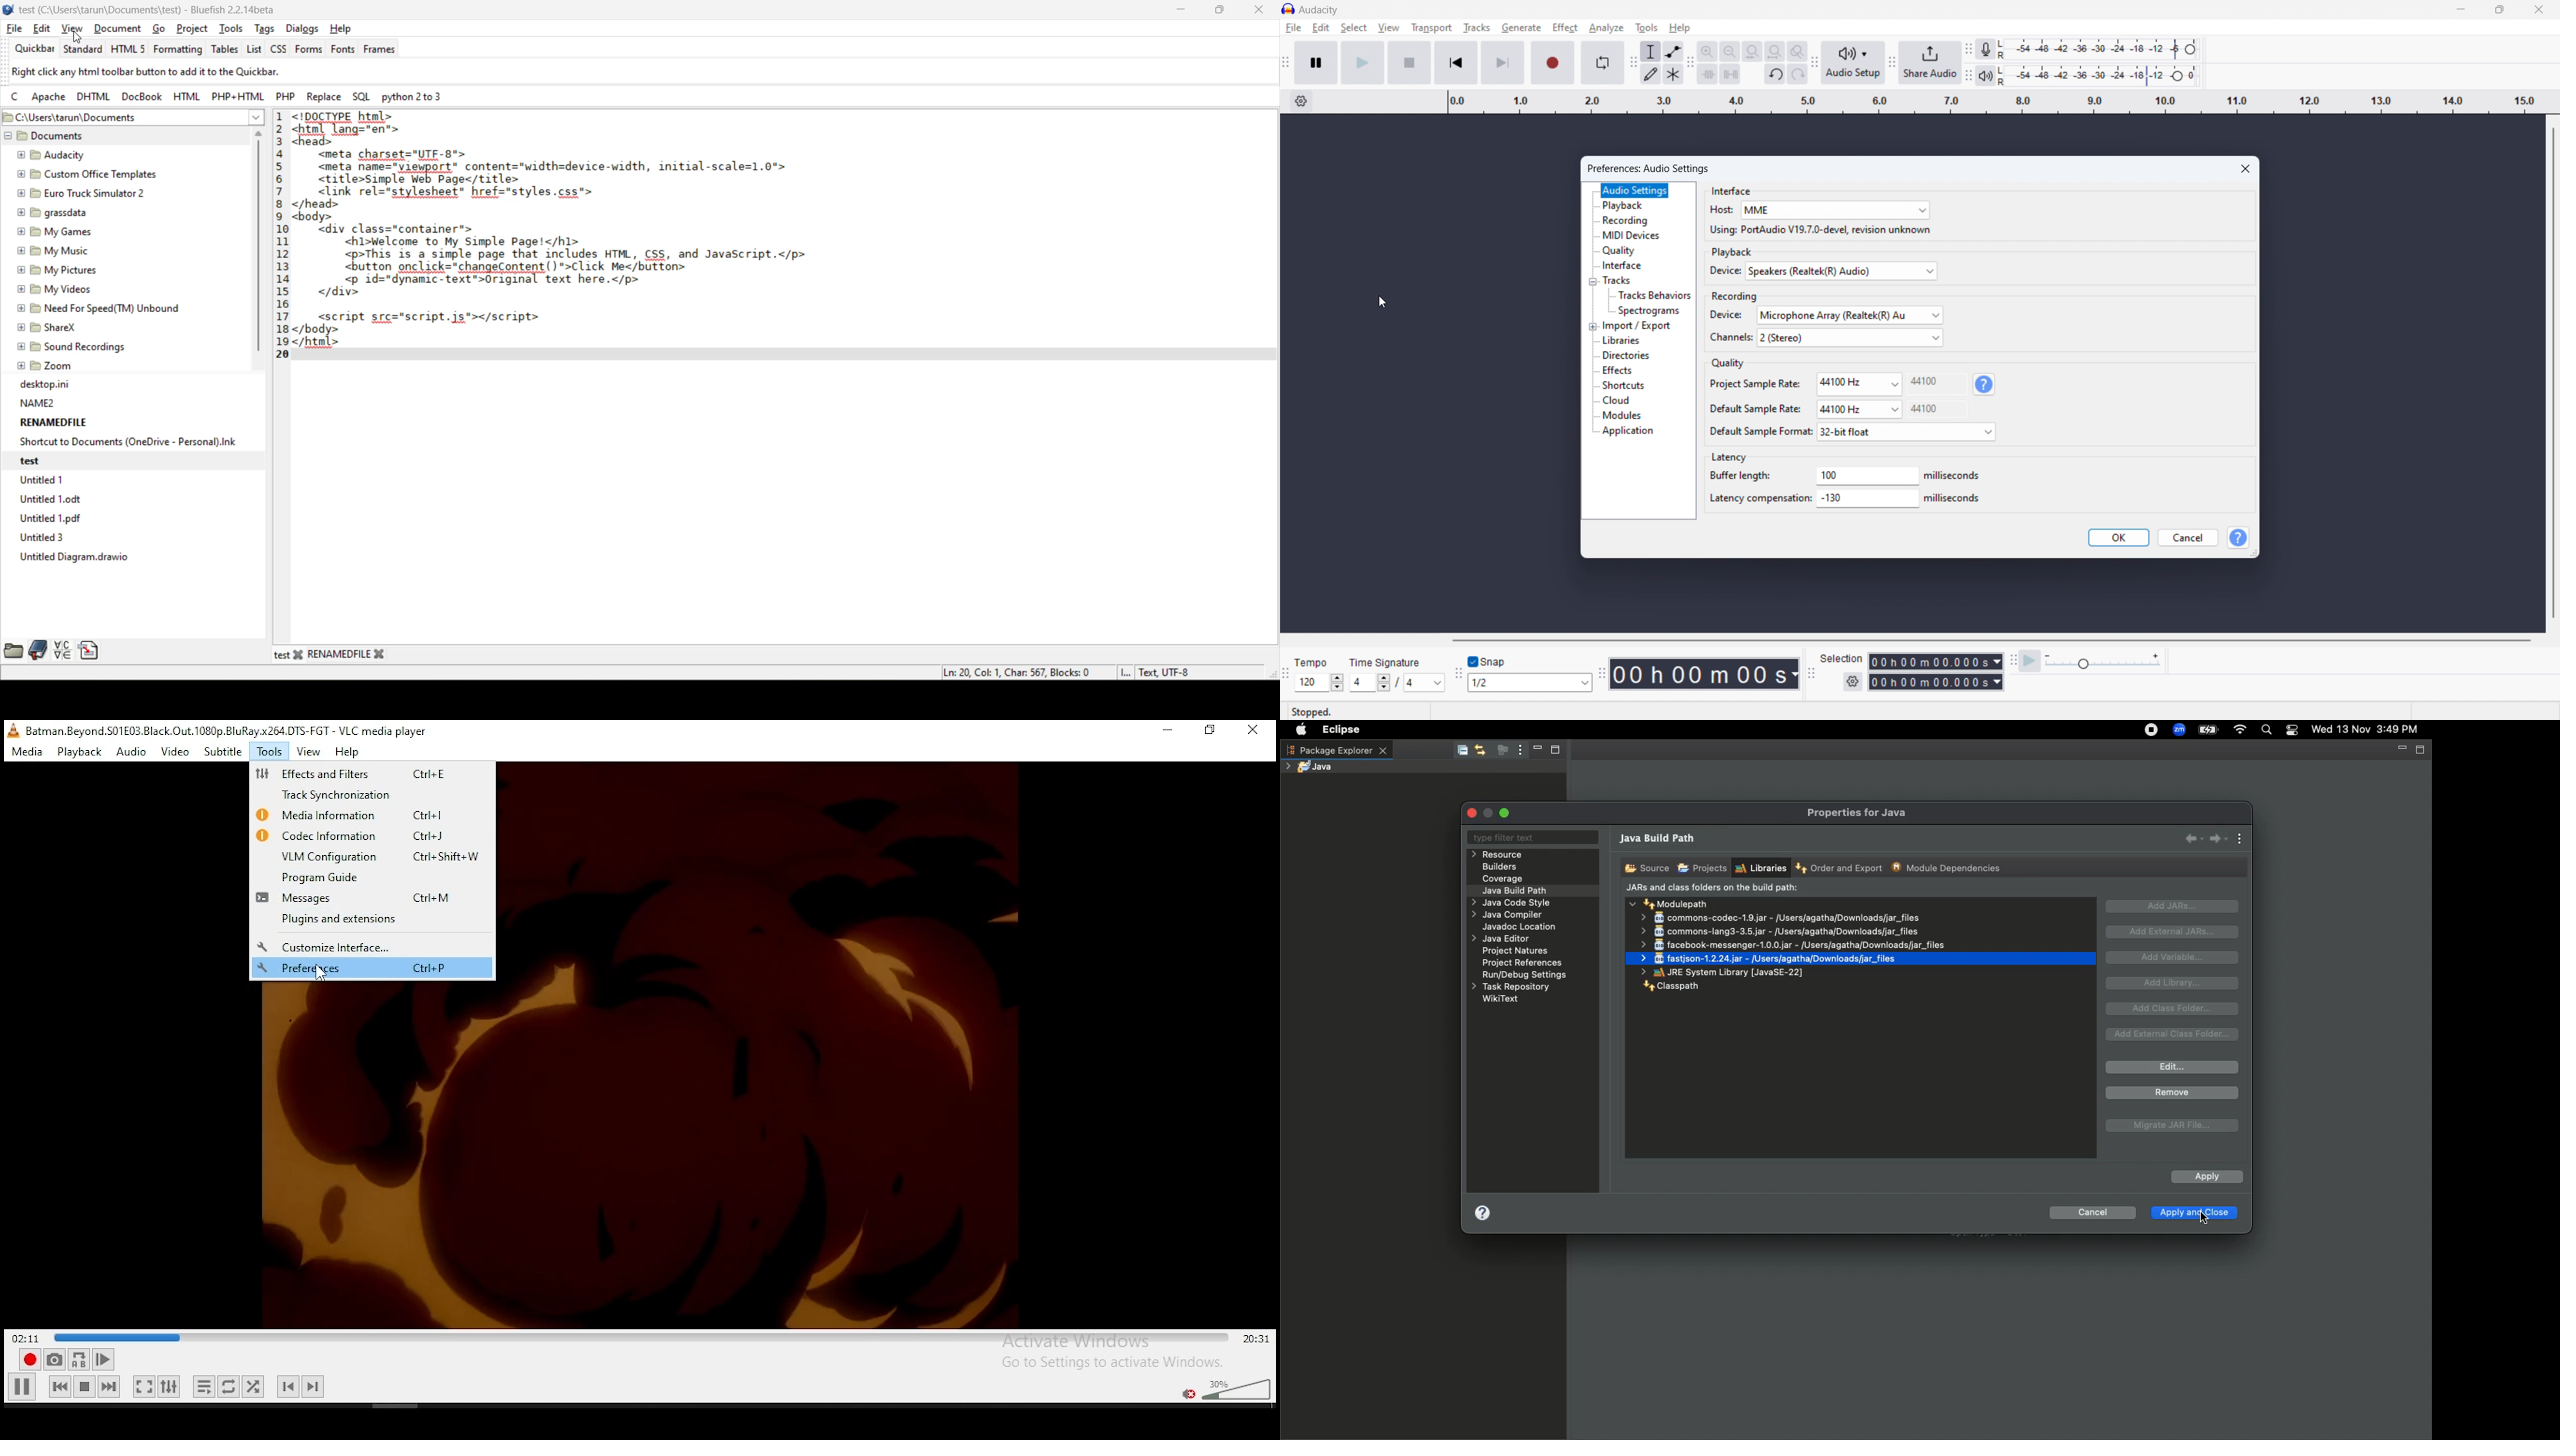  I want to click on toggle between loop all, loop one, and no loop, so click(228, 1386).